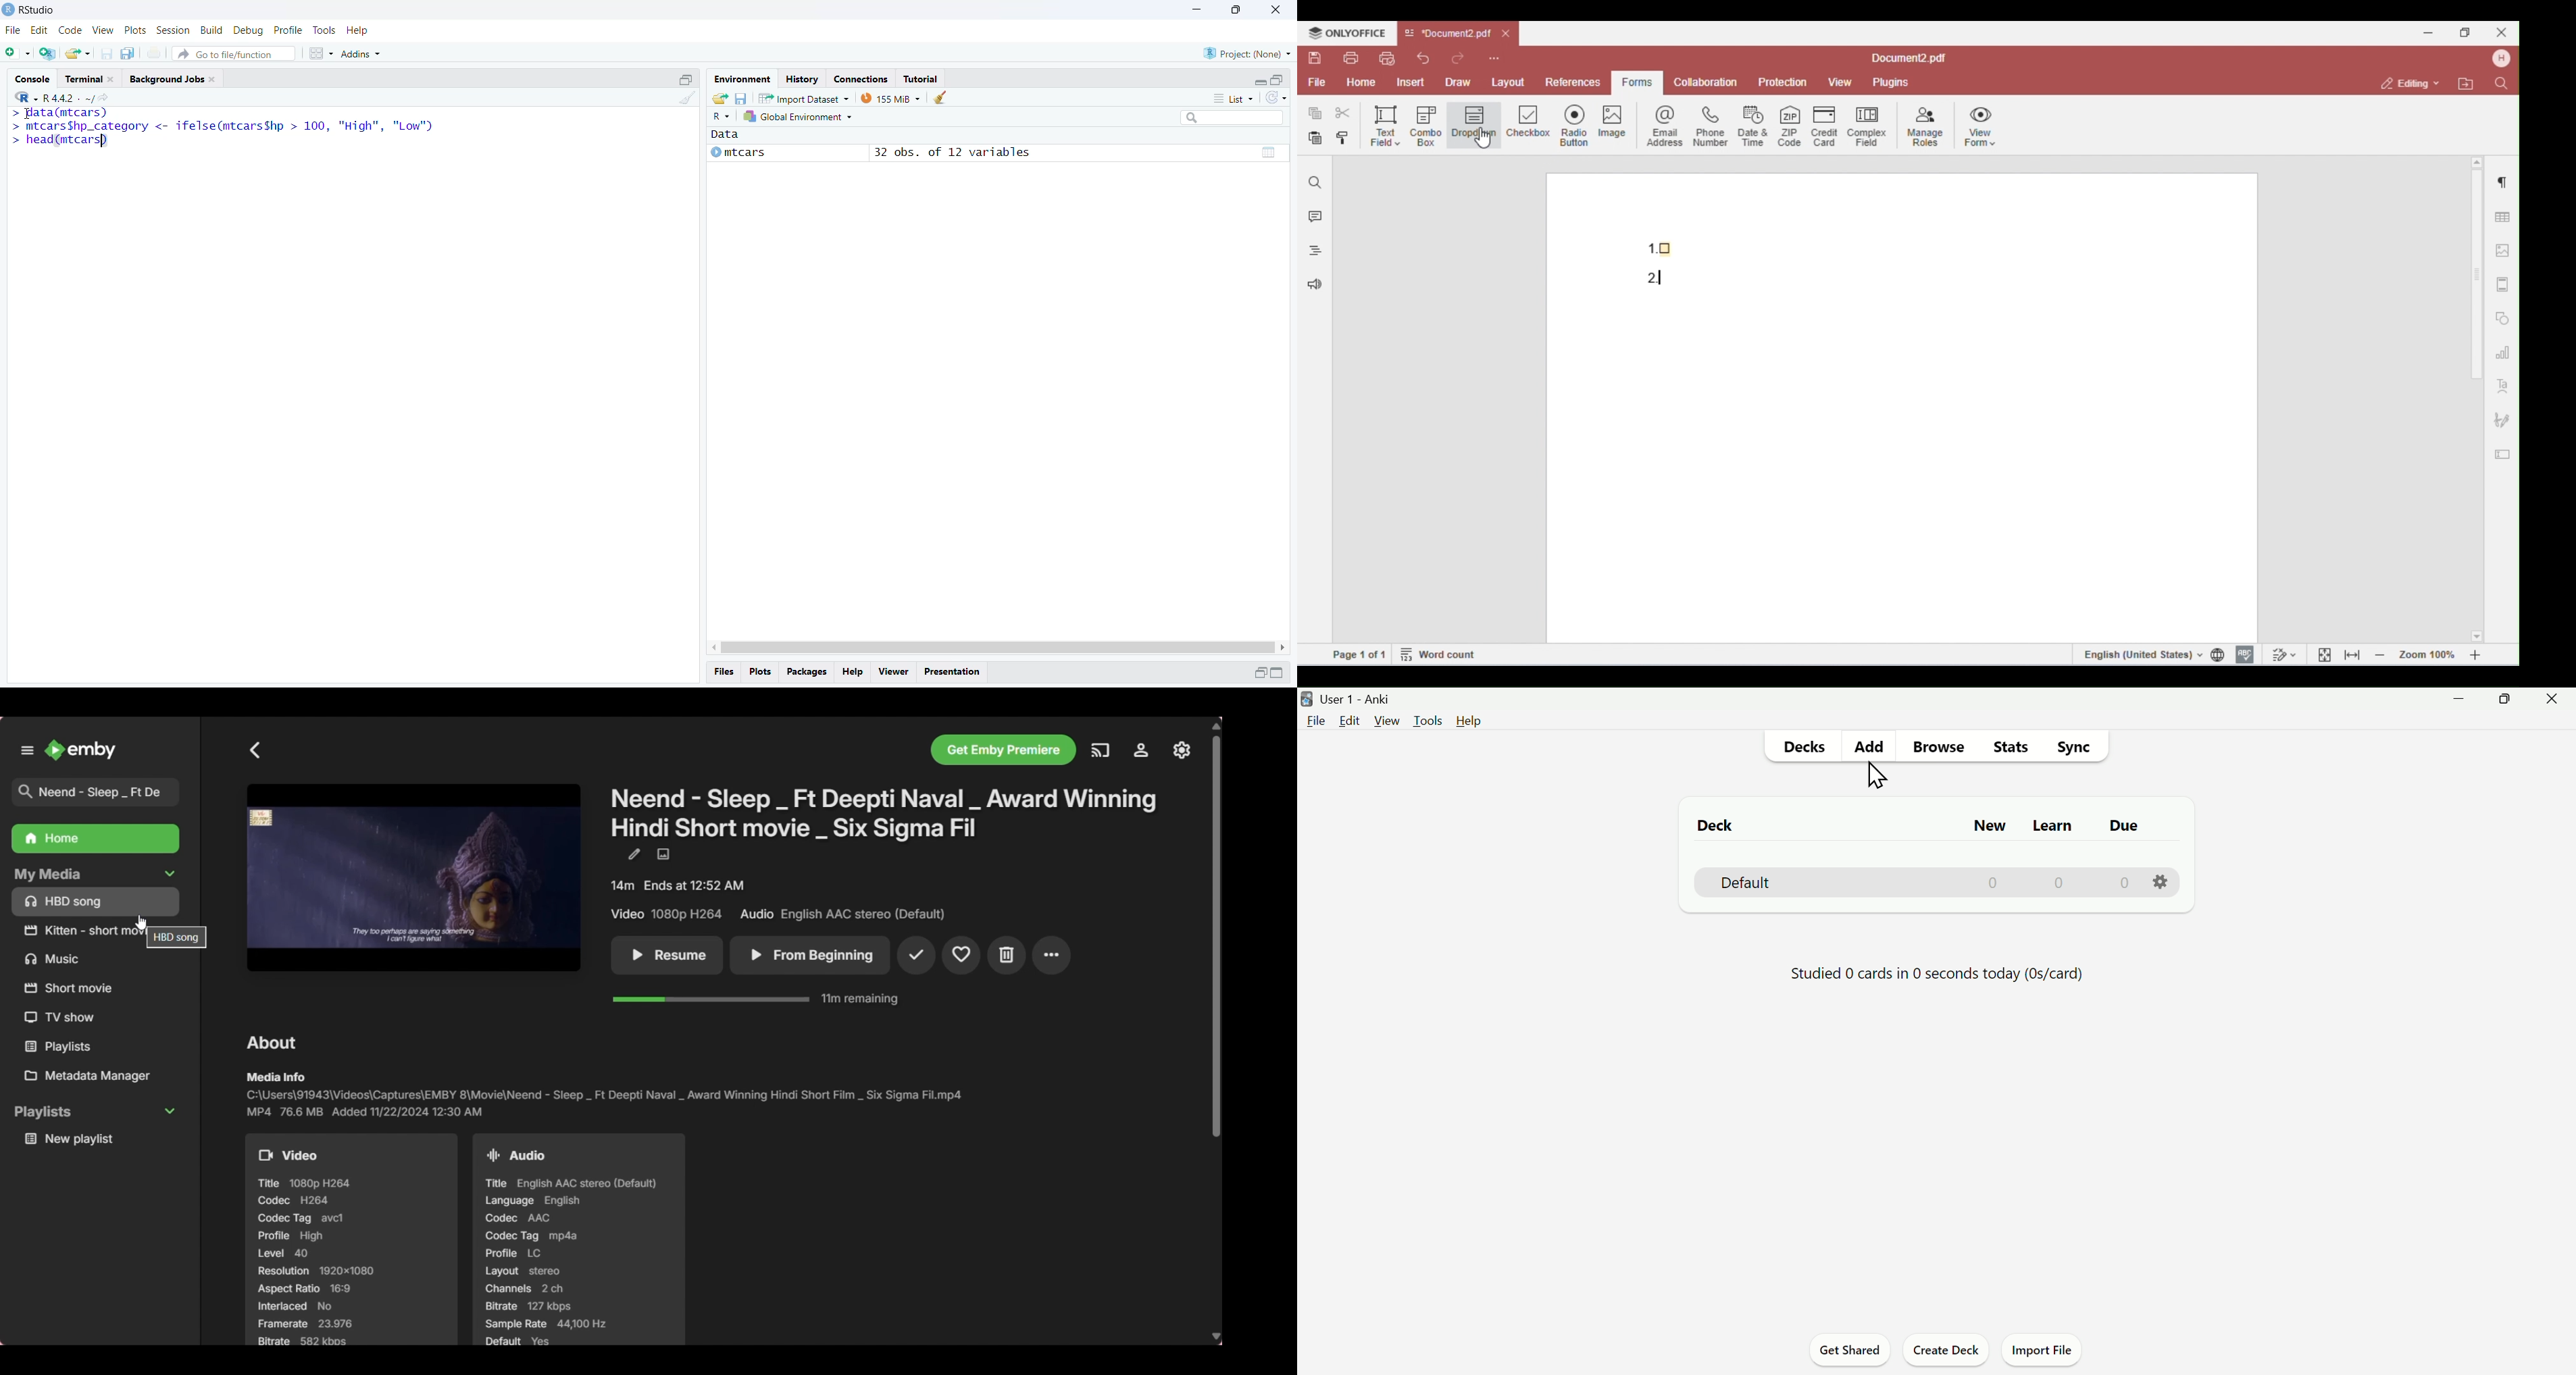 The image size is (2576, 1400). I want to click on Background Jobs, so click(175, 79).